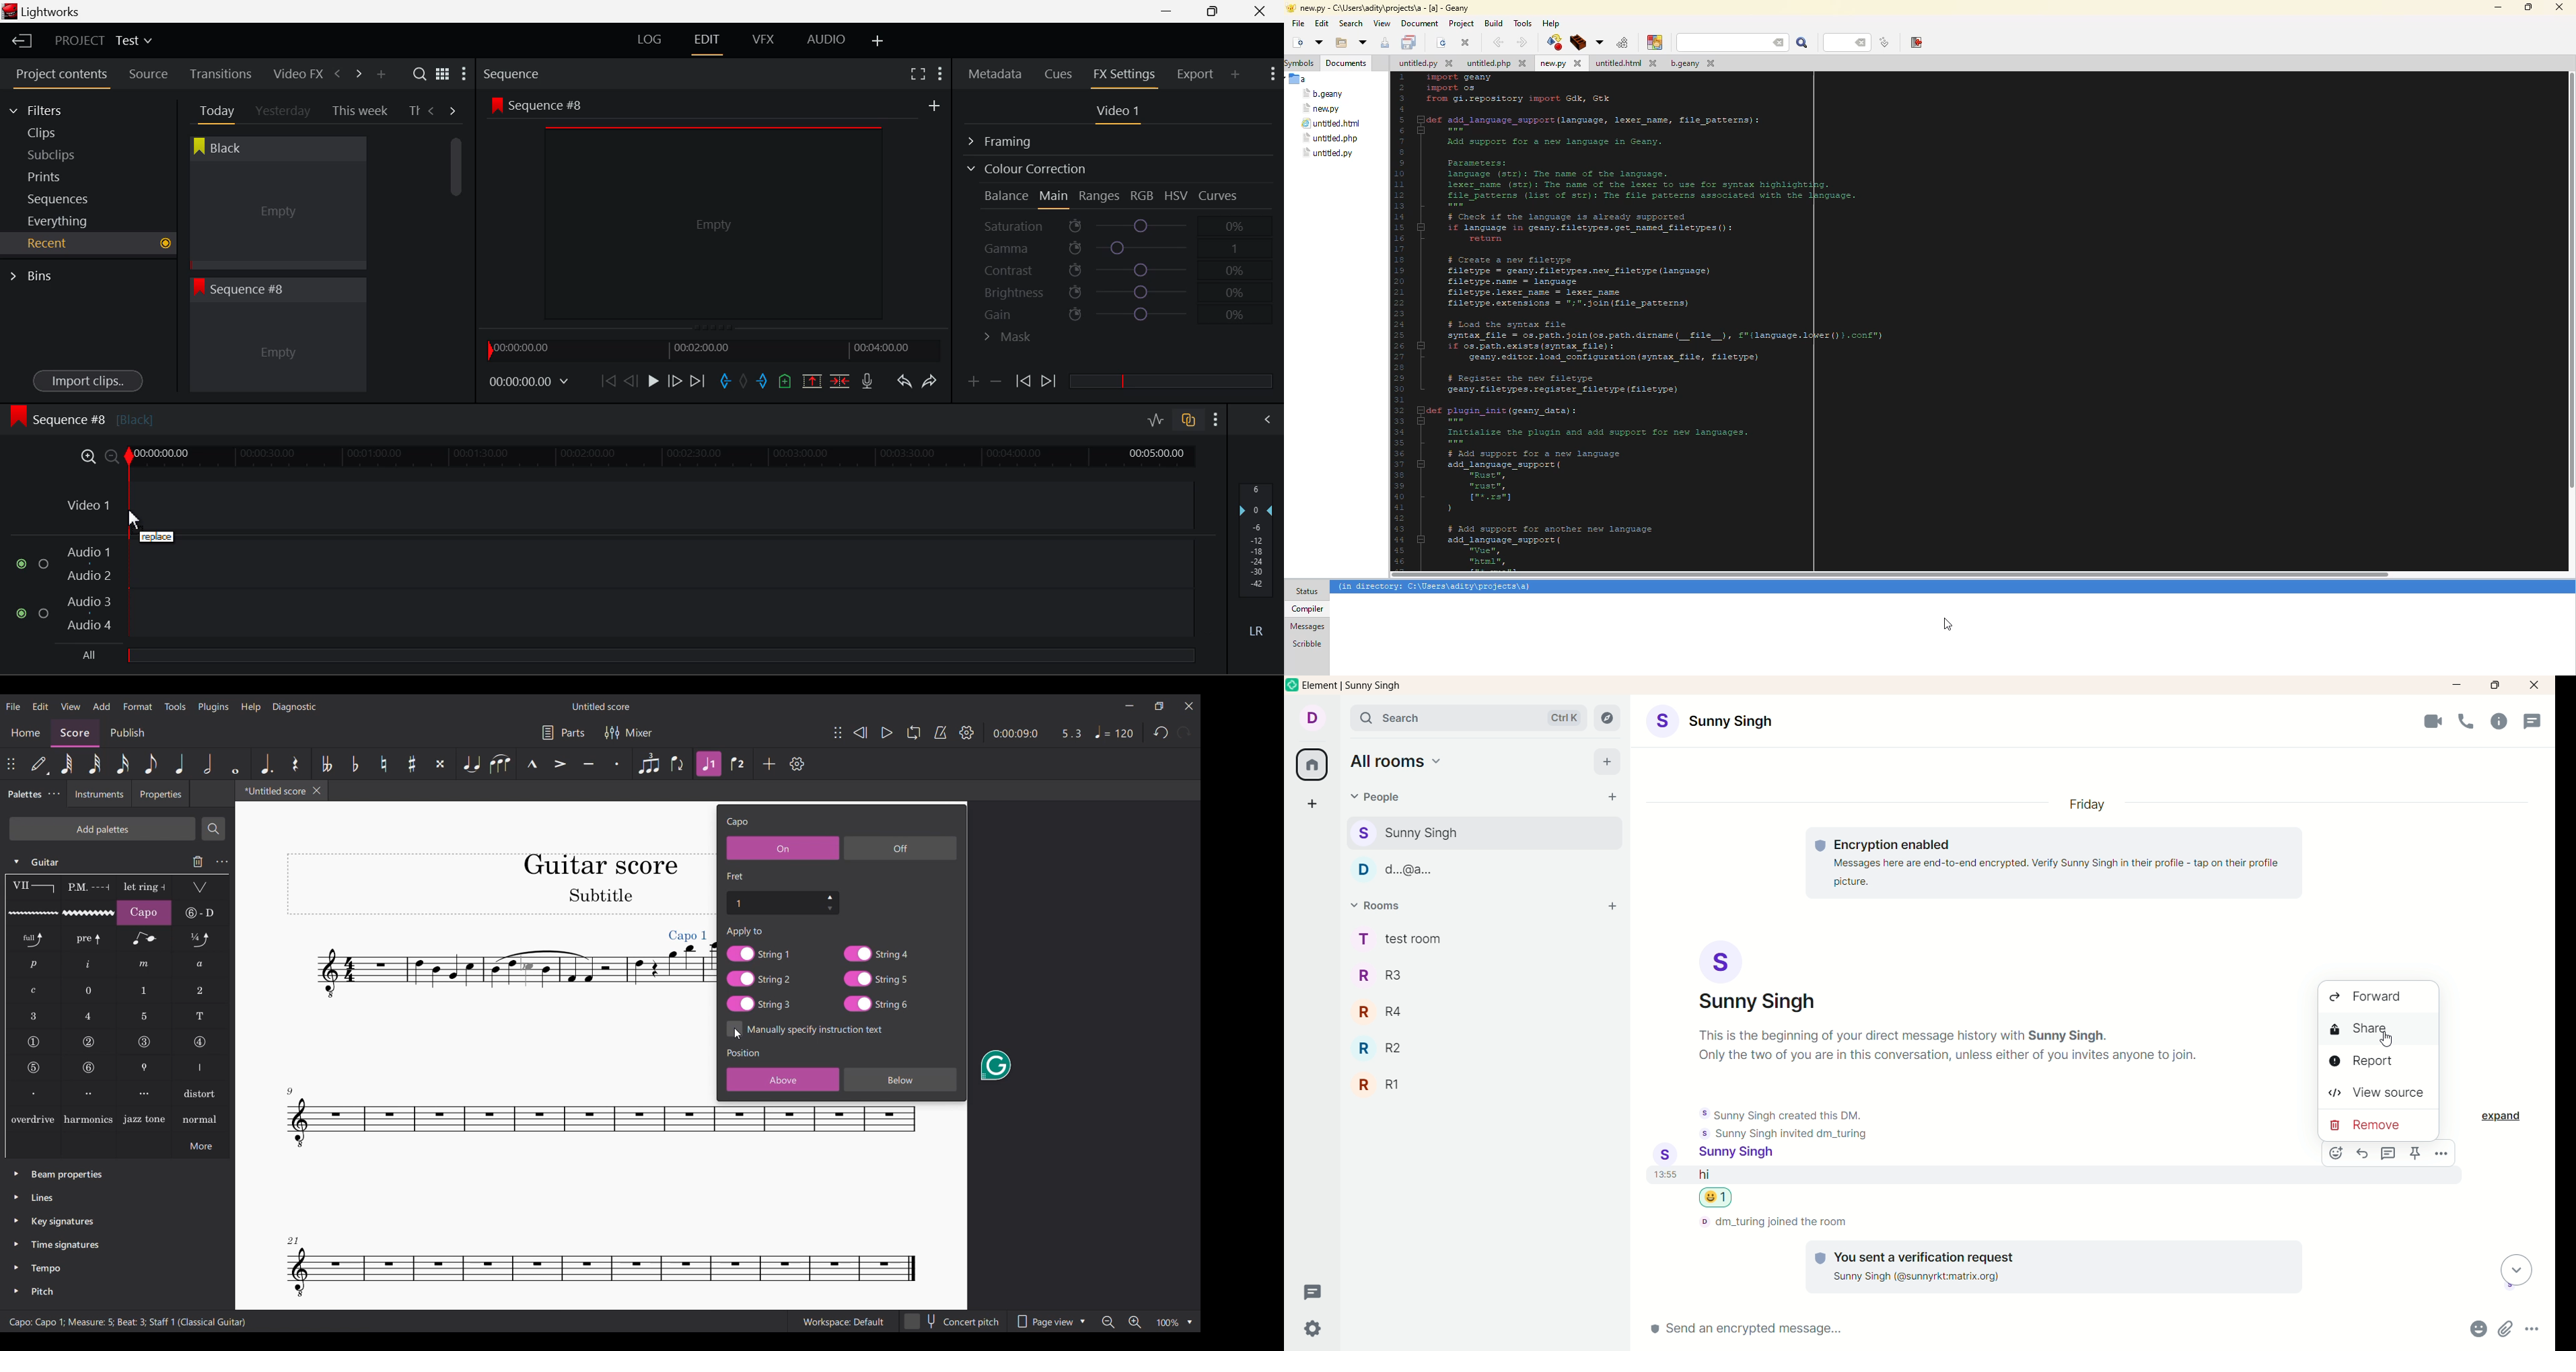  Describe the element at coordinates (1185, 732) in the screenshot. I see `Redo` at that location.